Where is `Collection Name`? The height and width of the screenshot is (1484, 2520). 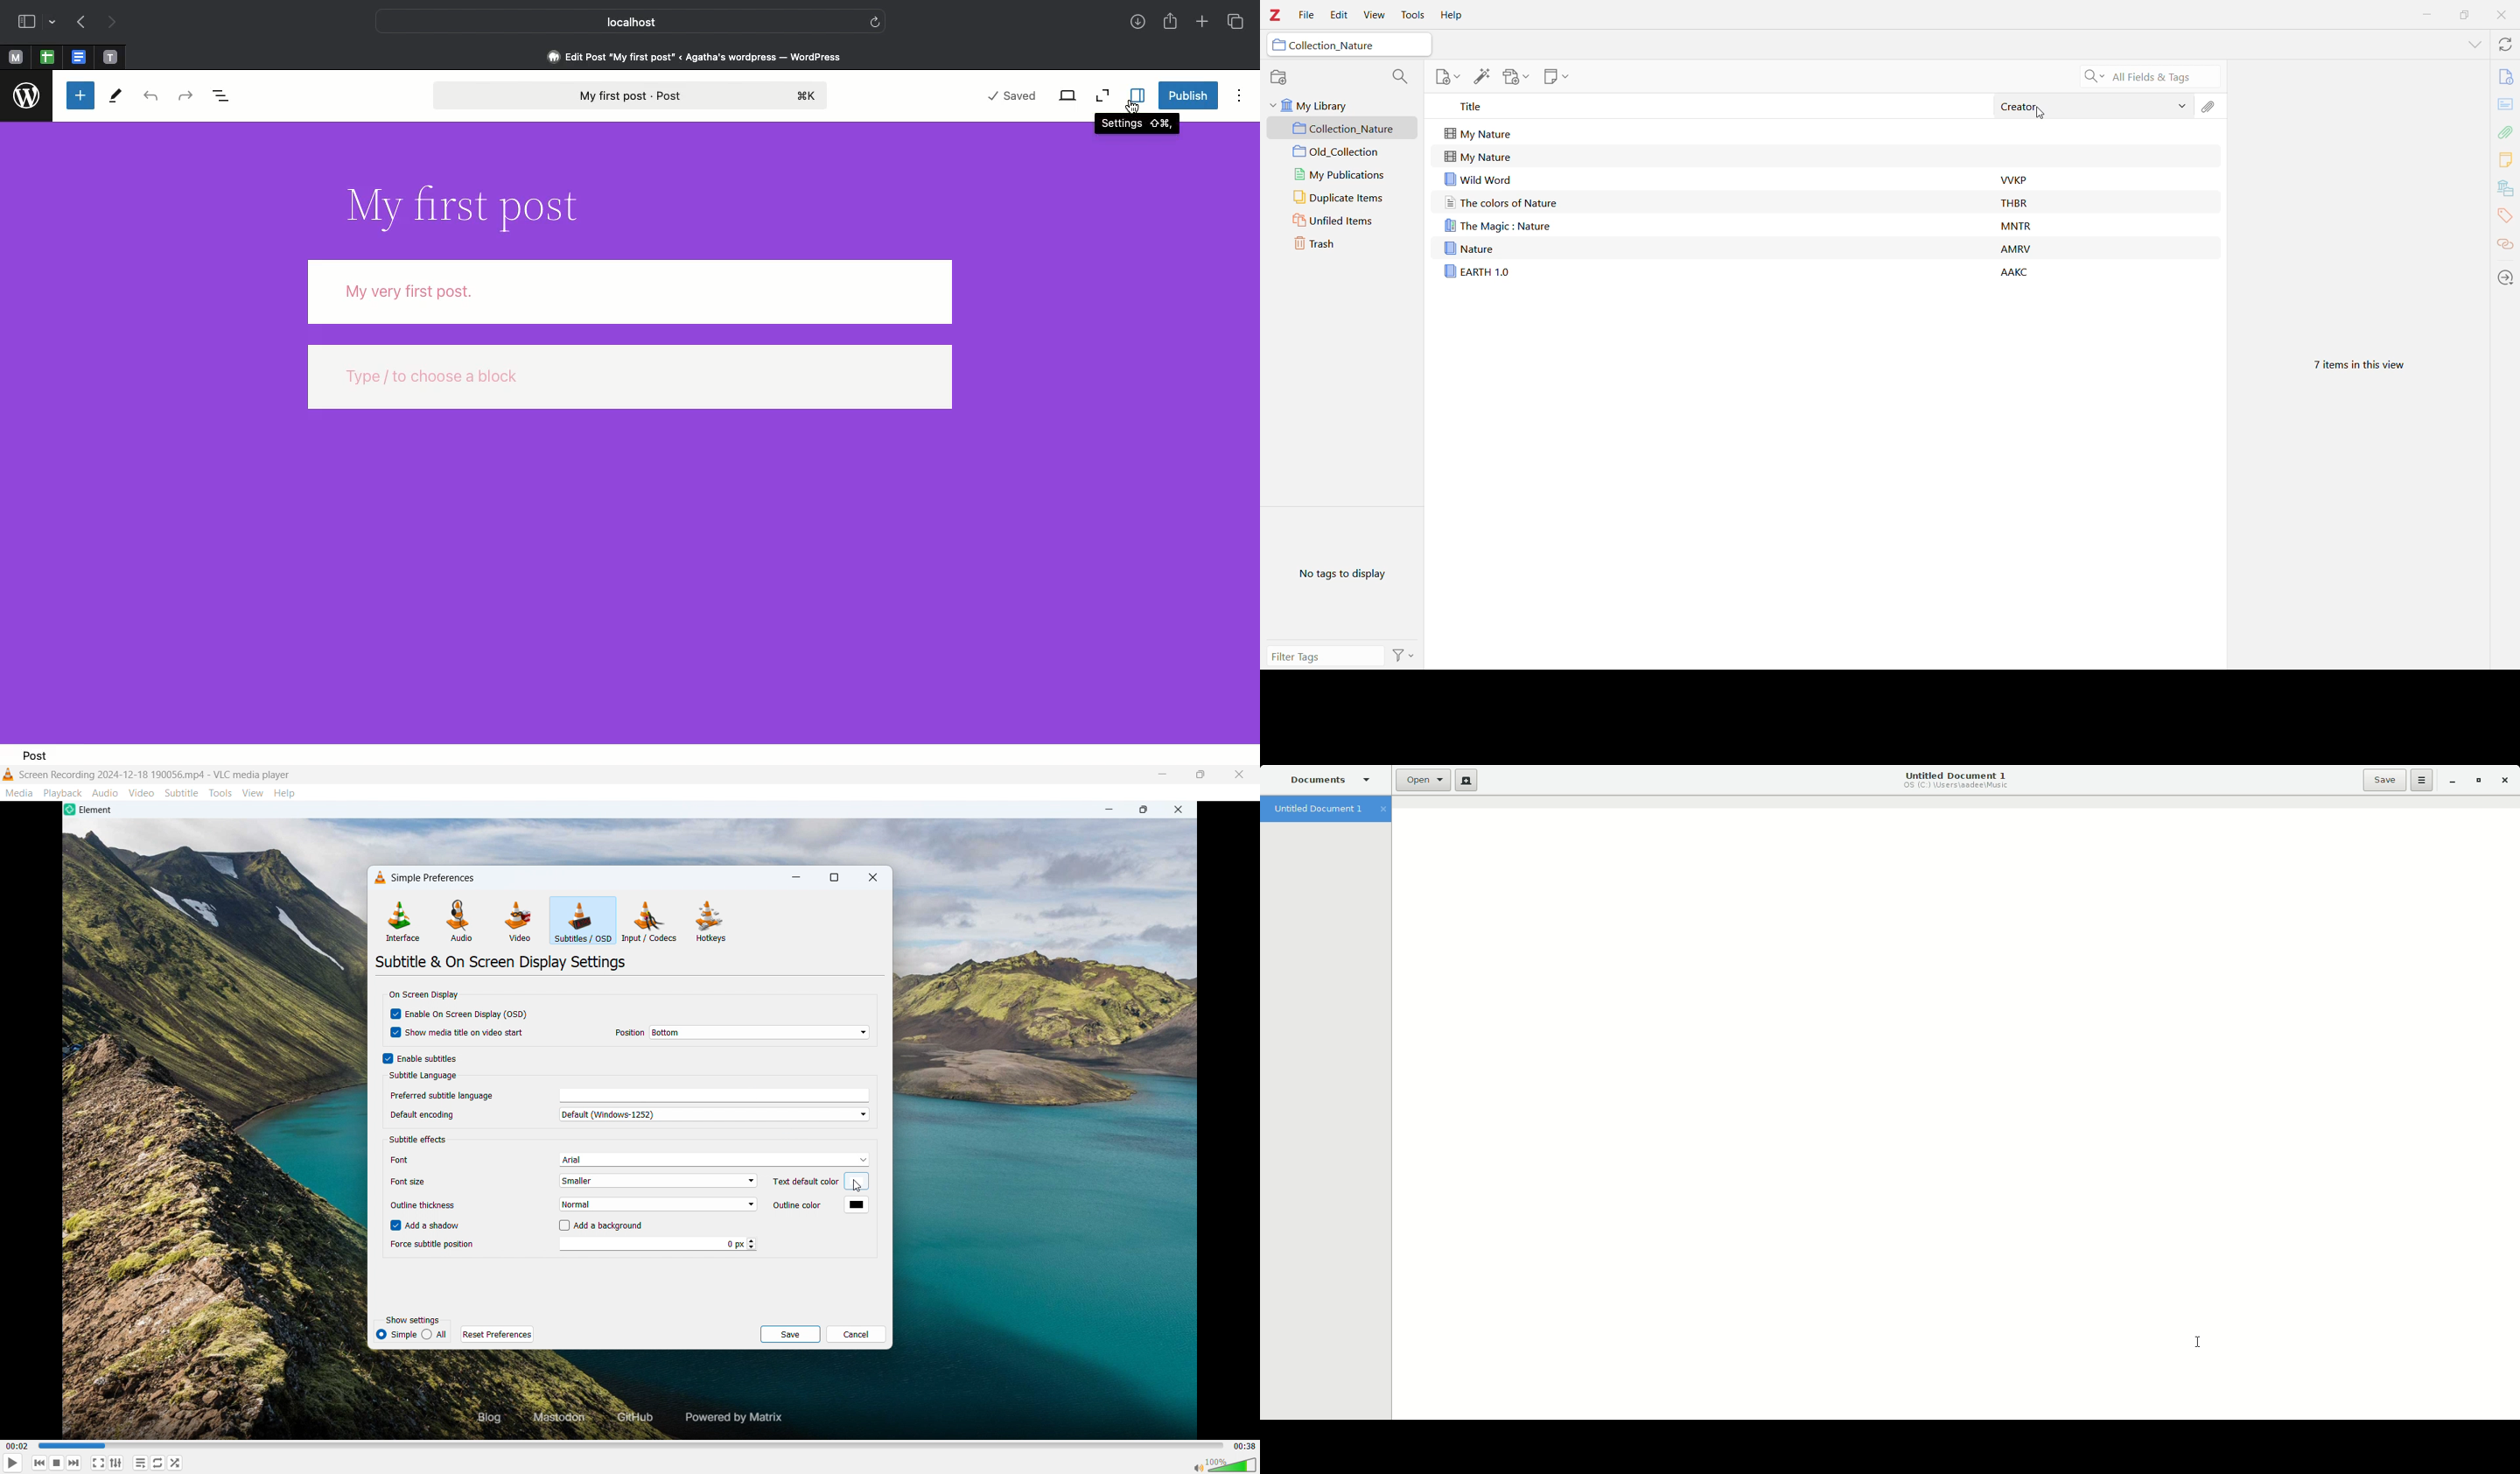
Collection Name is located at coordinates (1350, 45).